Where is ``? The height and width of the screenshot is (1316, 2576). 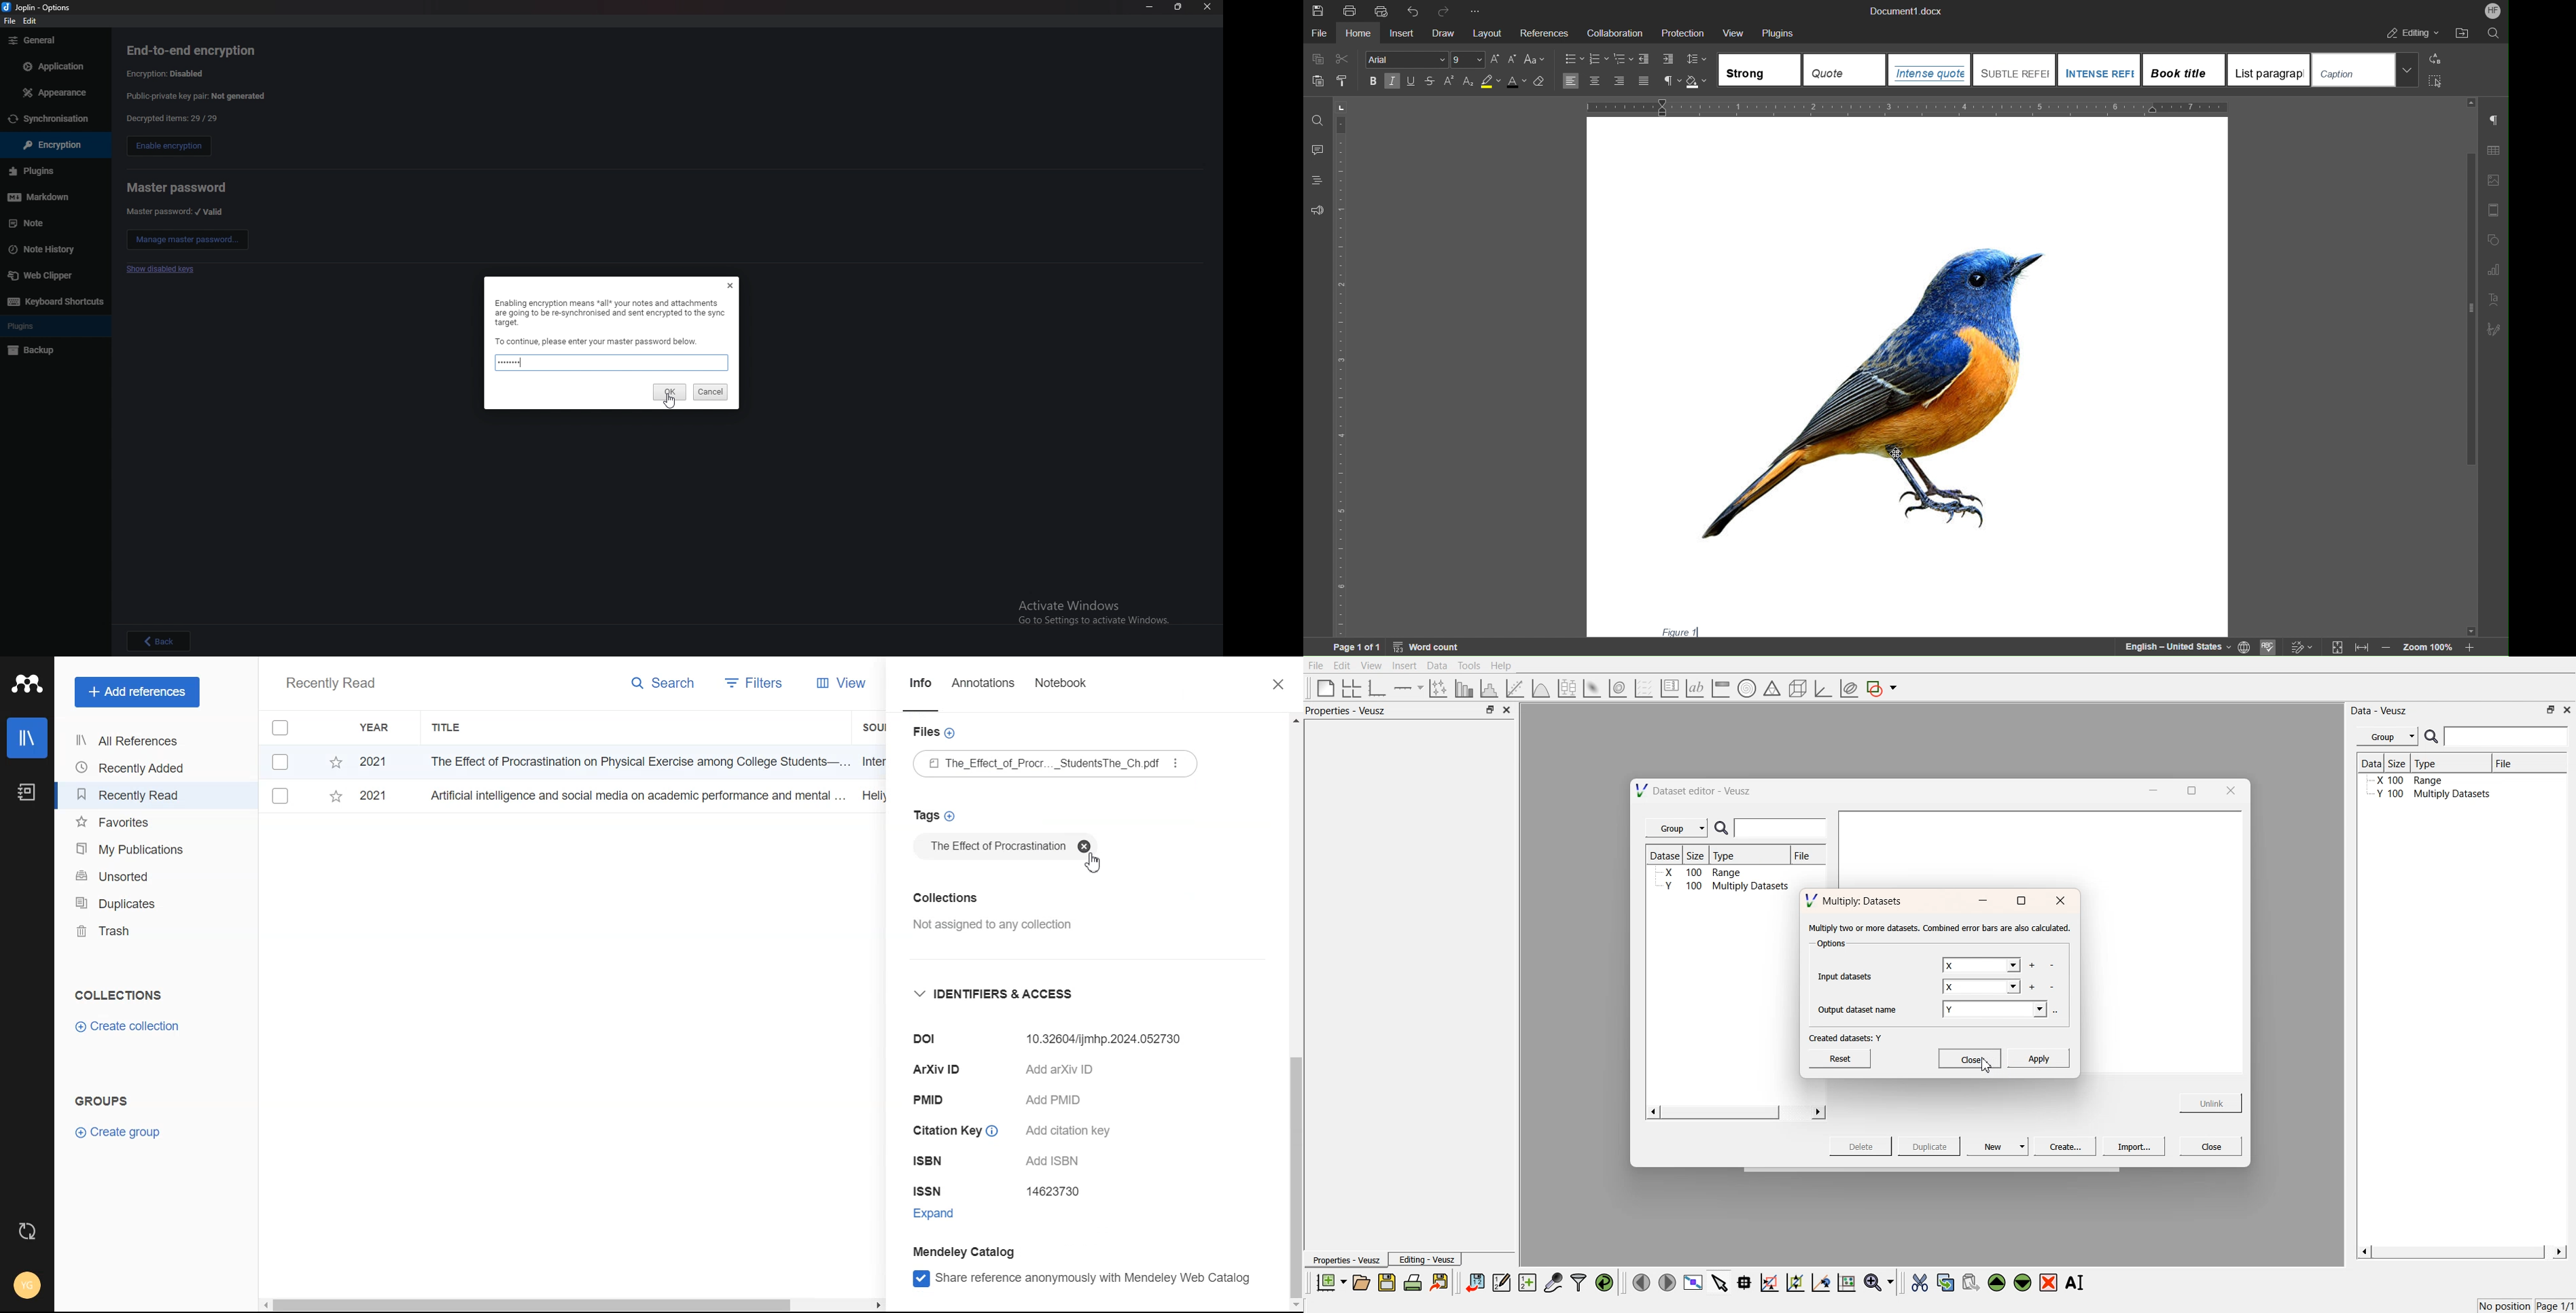
 is located at coordinates (38, 199).